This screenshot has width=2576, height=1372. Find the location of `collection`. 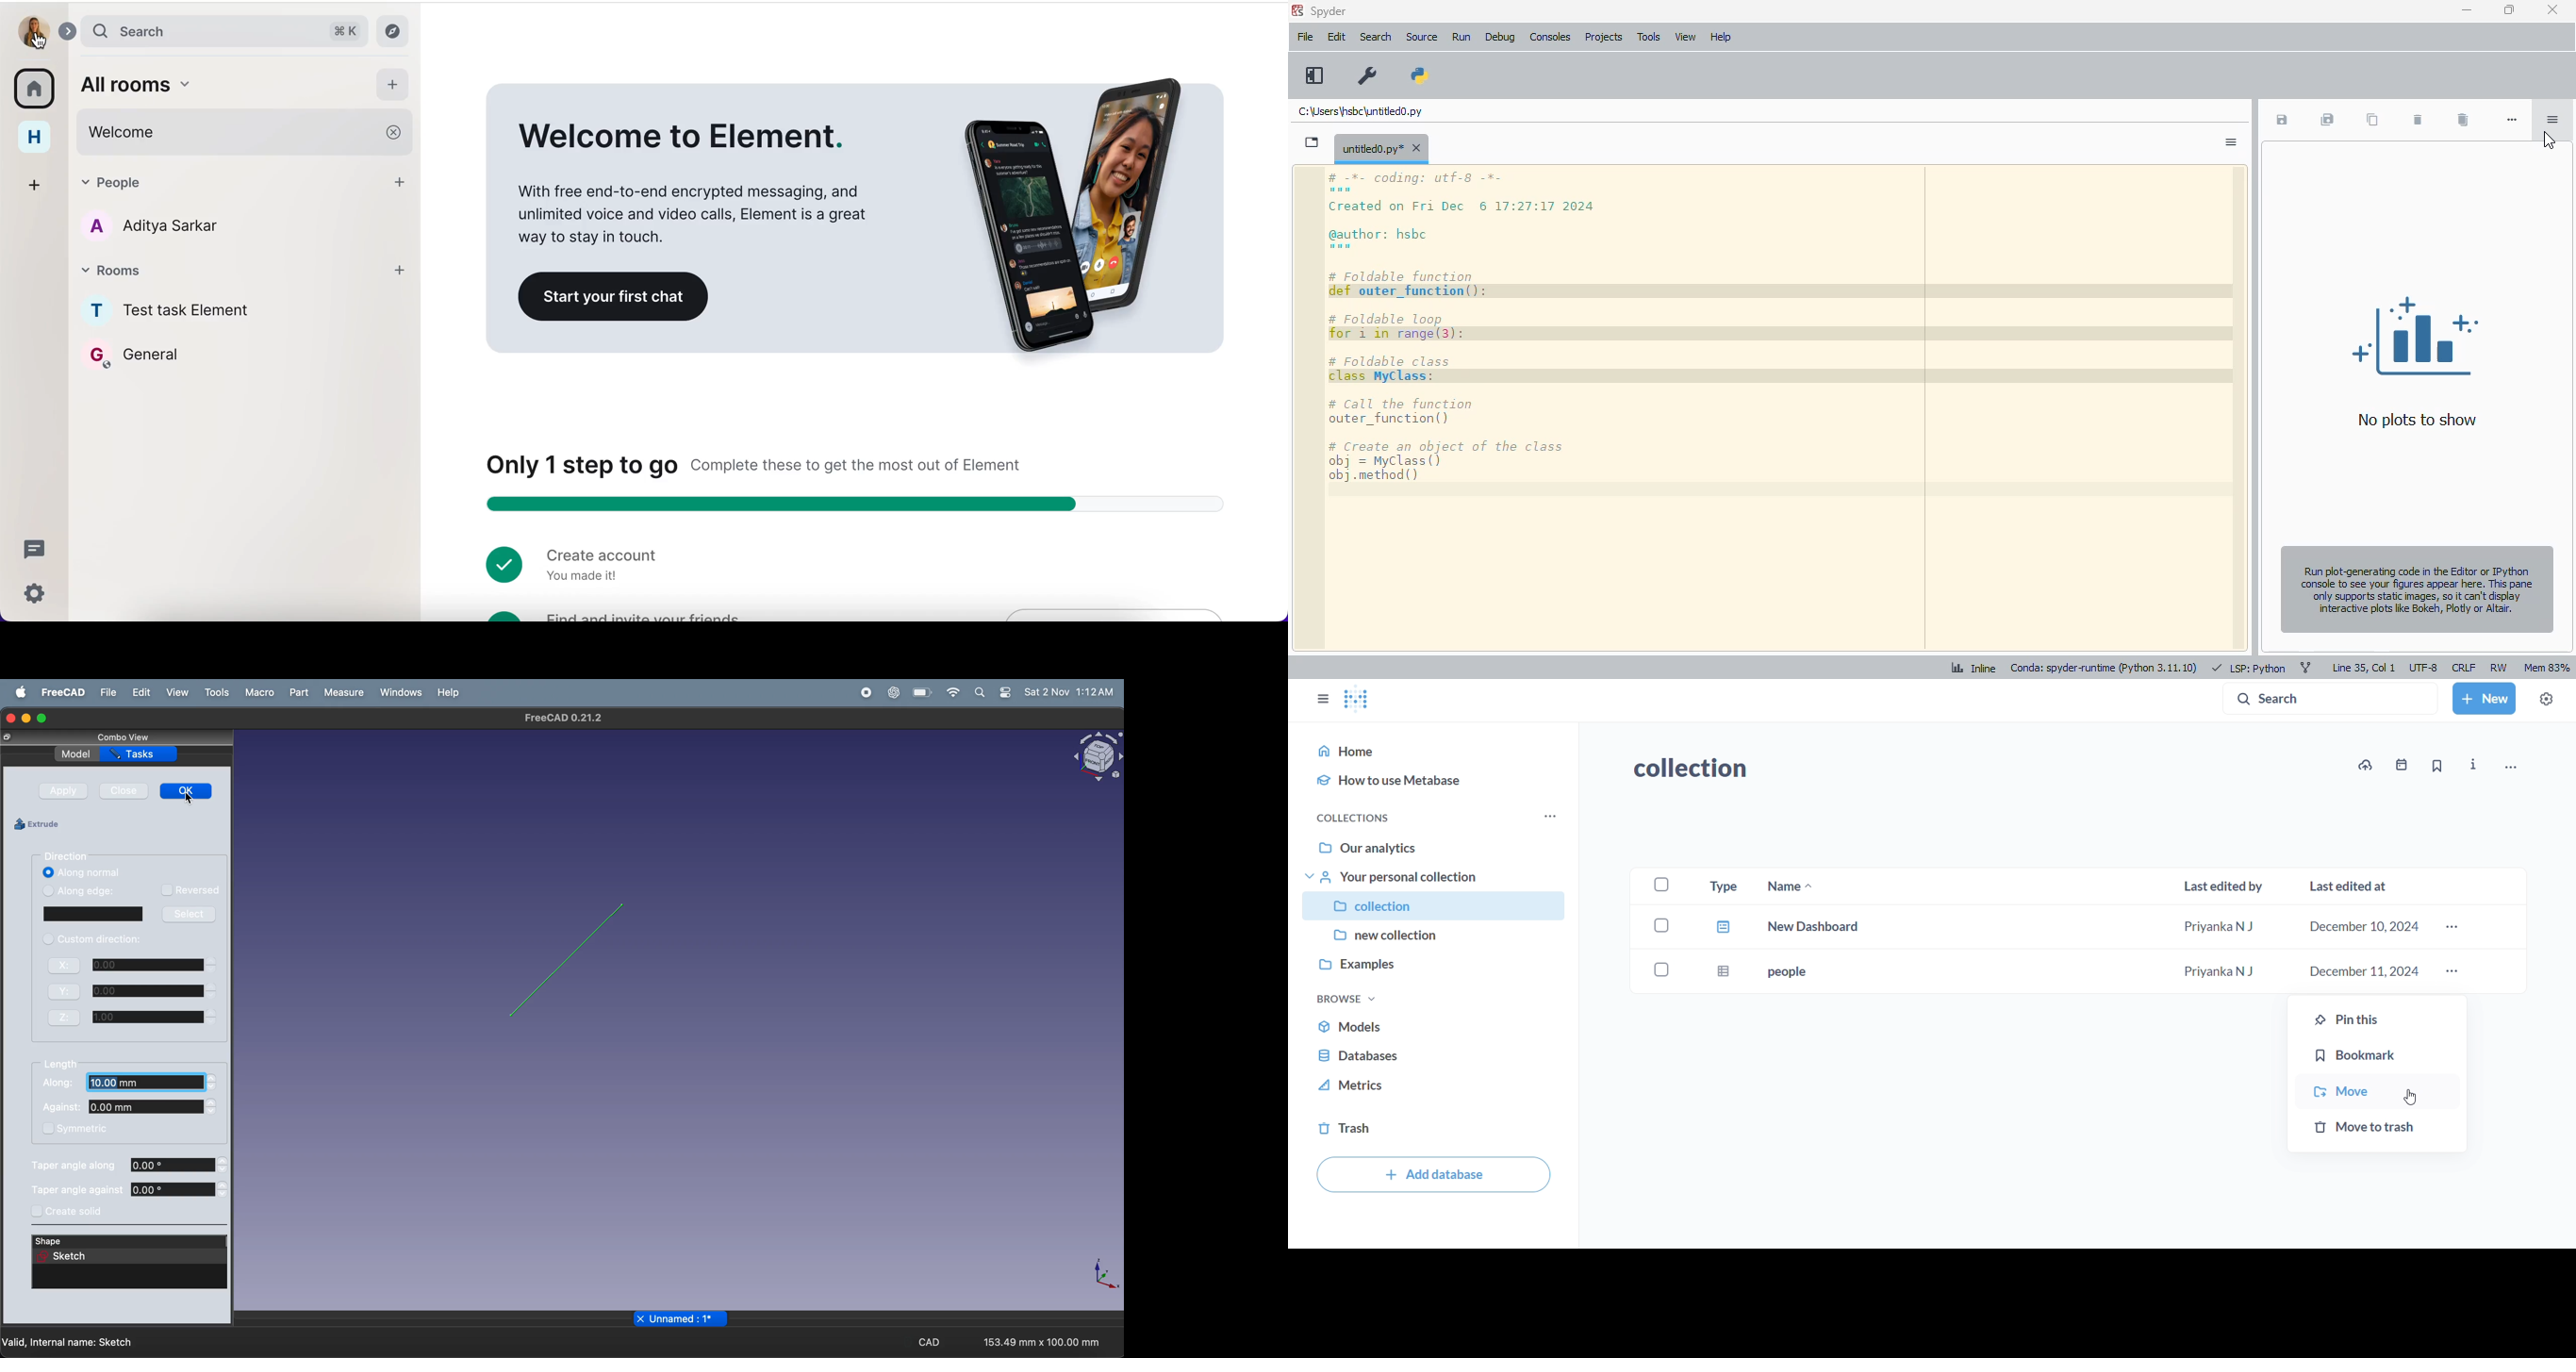

collection is located at coordinates (1699, 771).